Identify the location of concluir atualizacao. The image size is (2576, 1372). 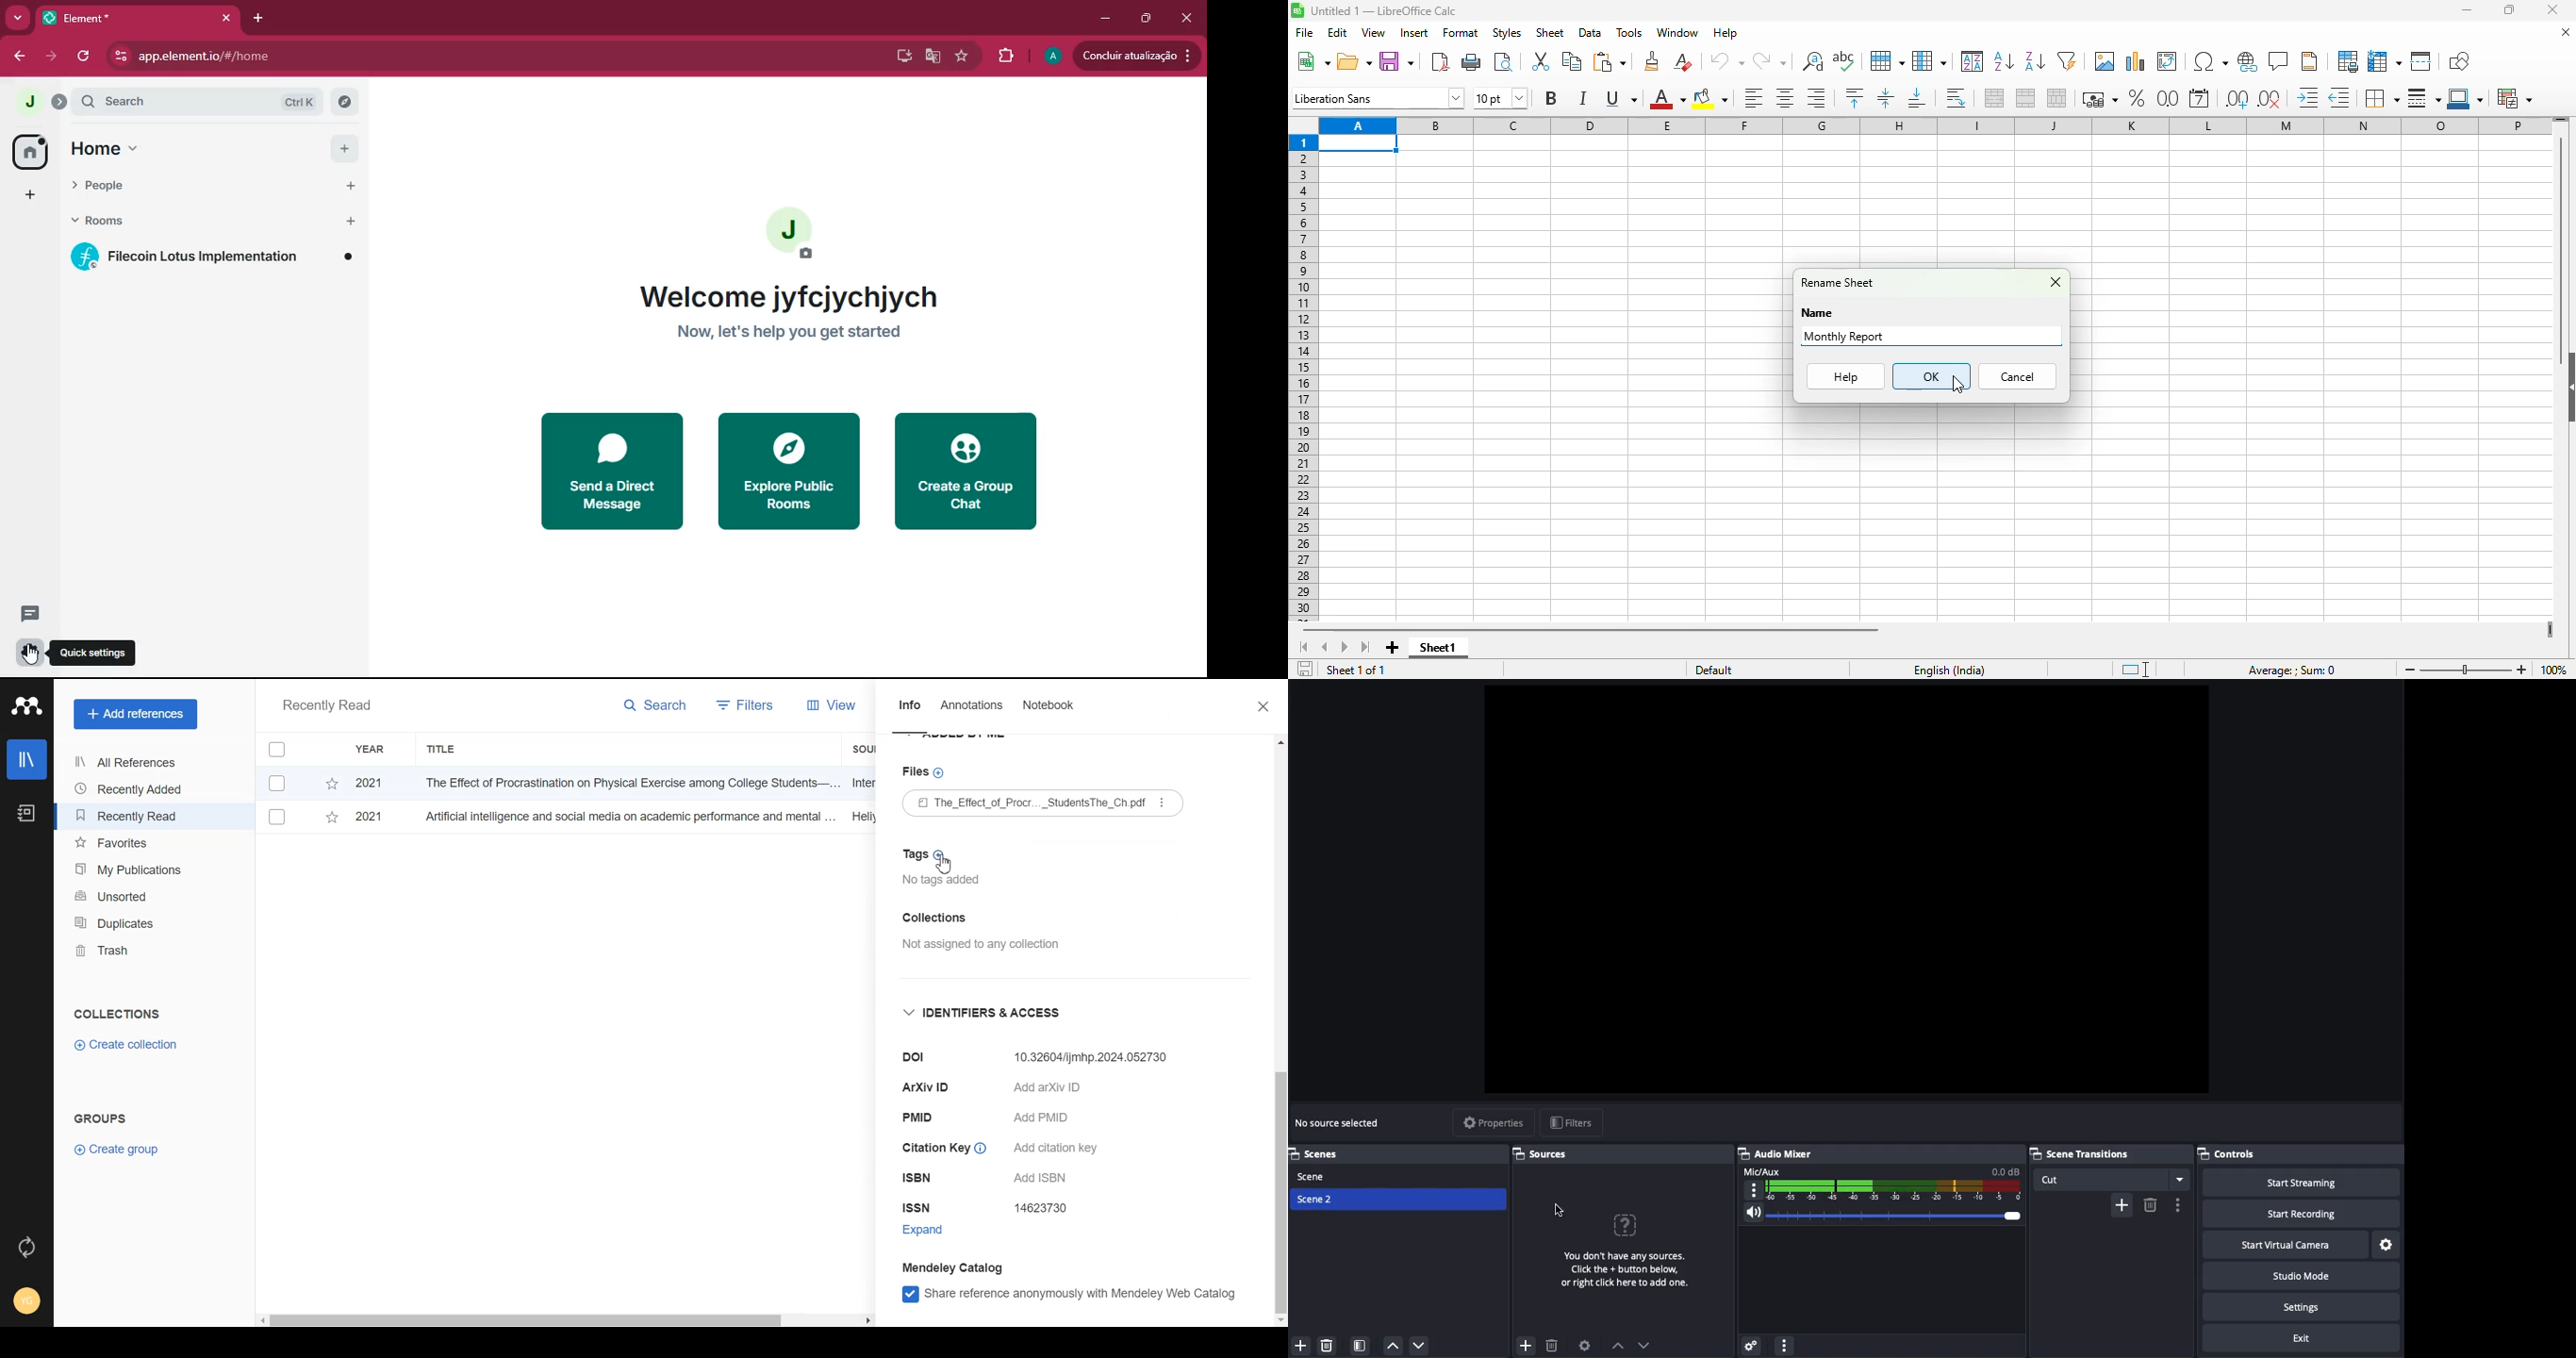
(1135, 55).